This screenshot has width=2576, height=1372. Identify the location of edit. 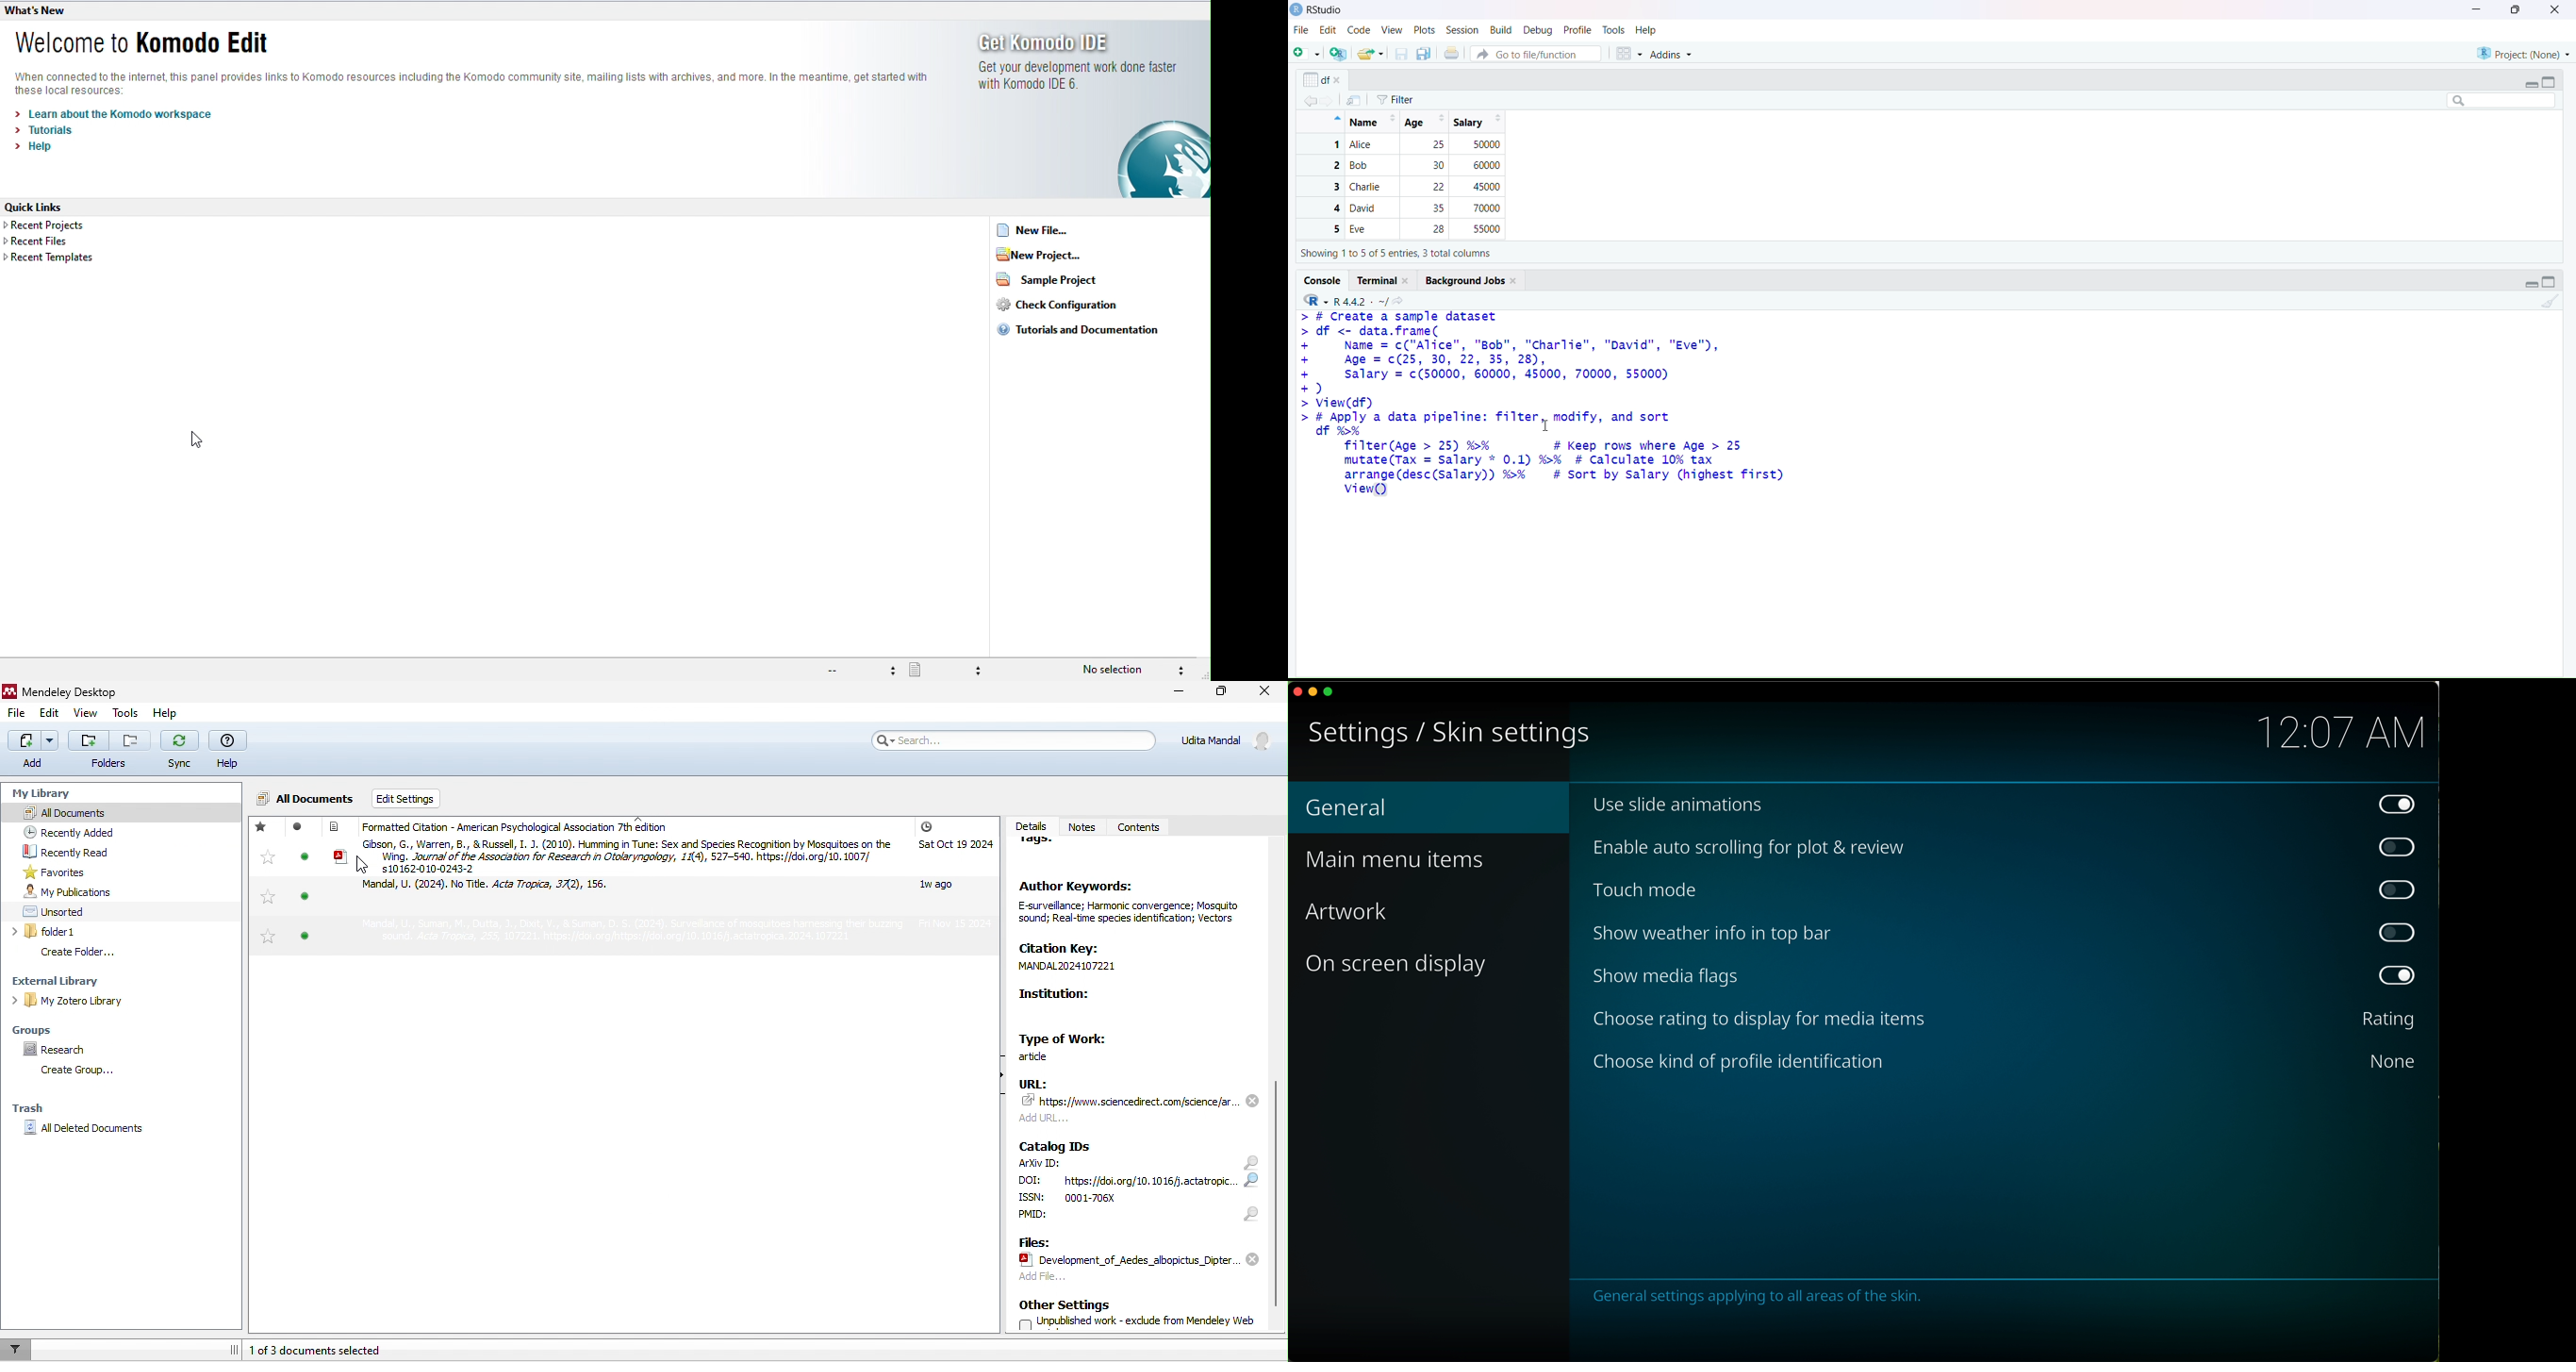
(1330, 30).